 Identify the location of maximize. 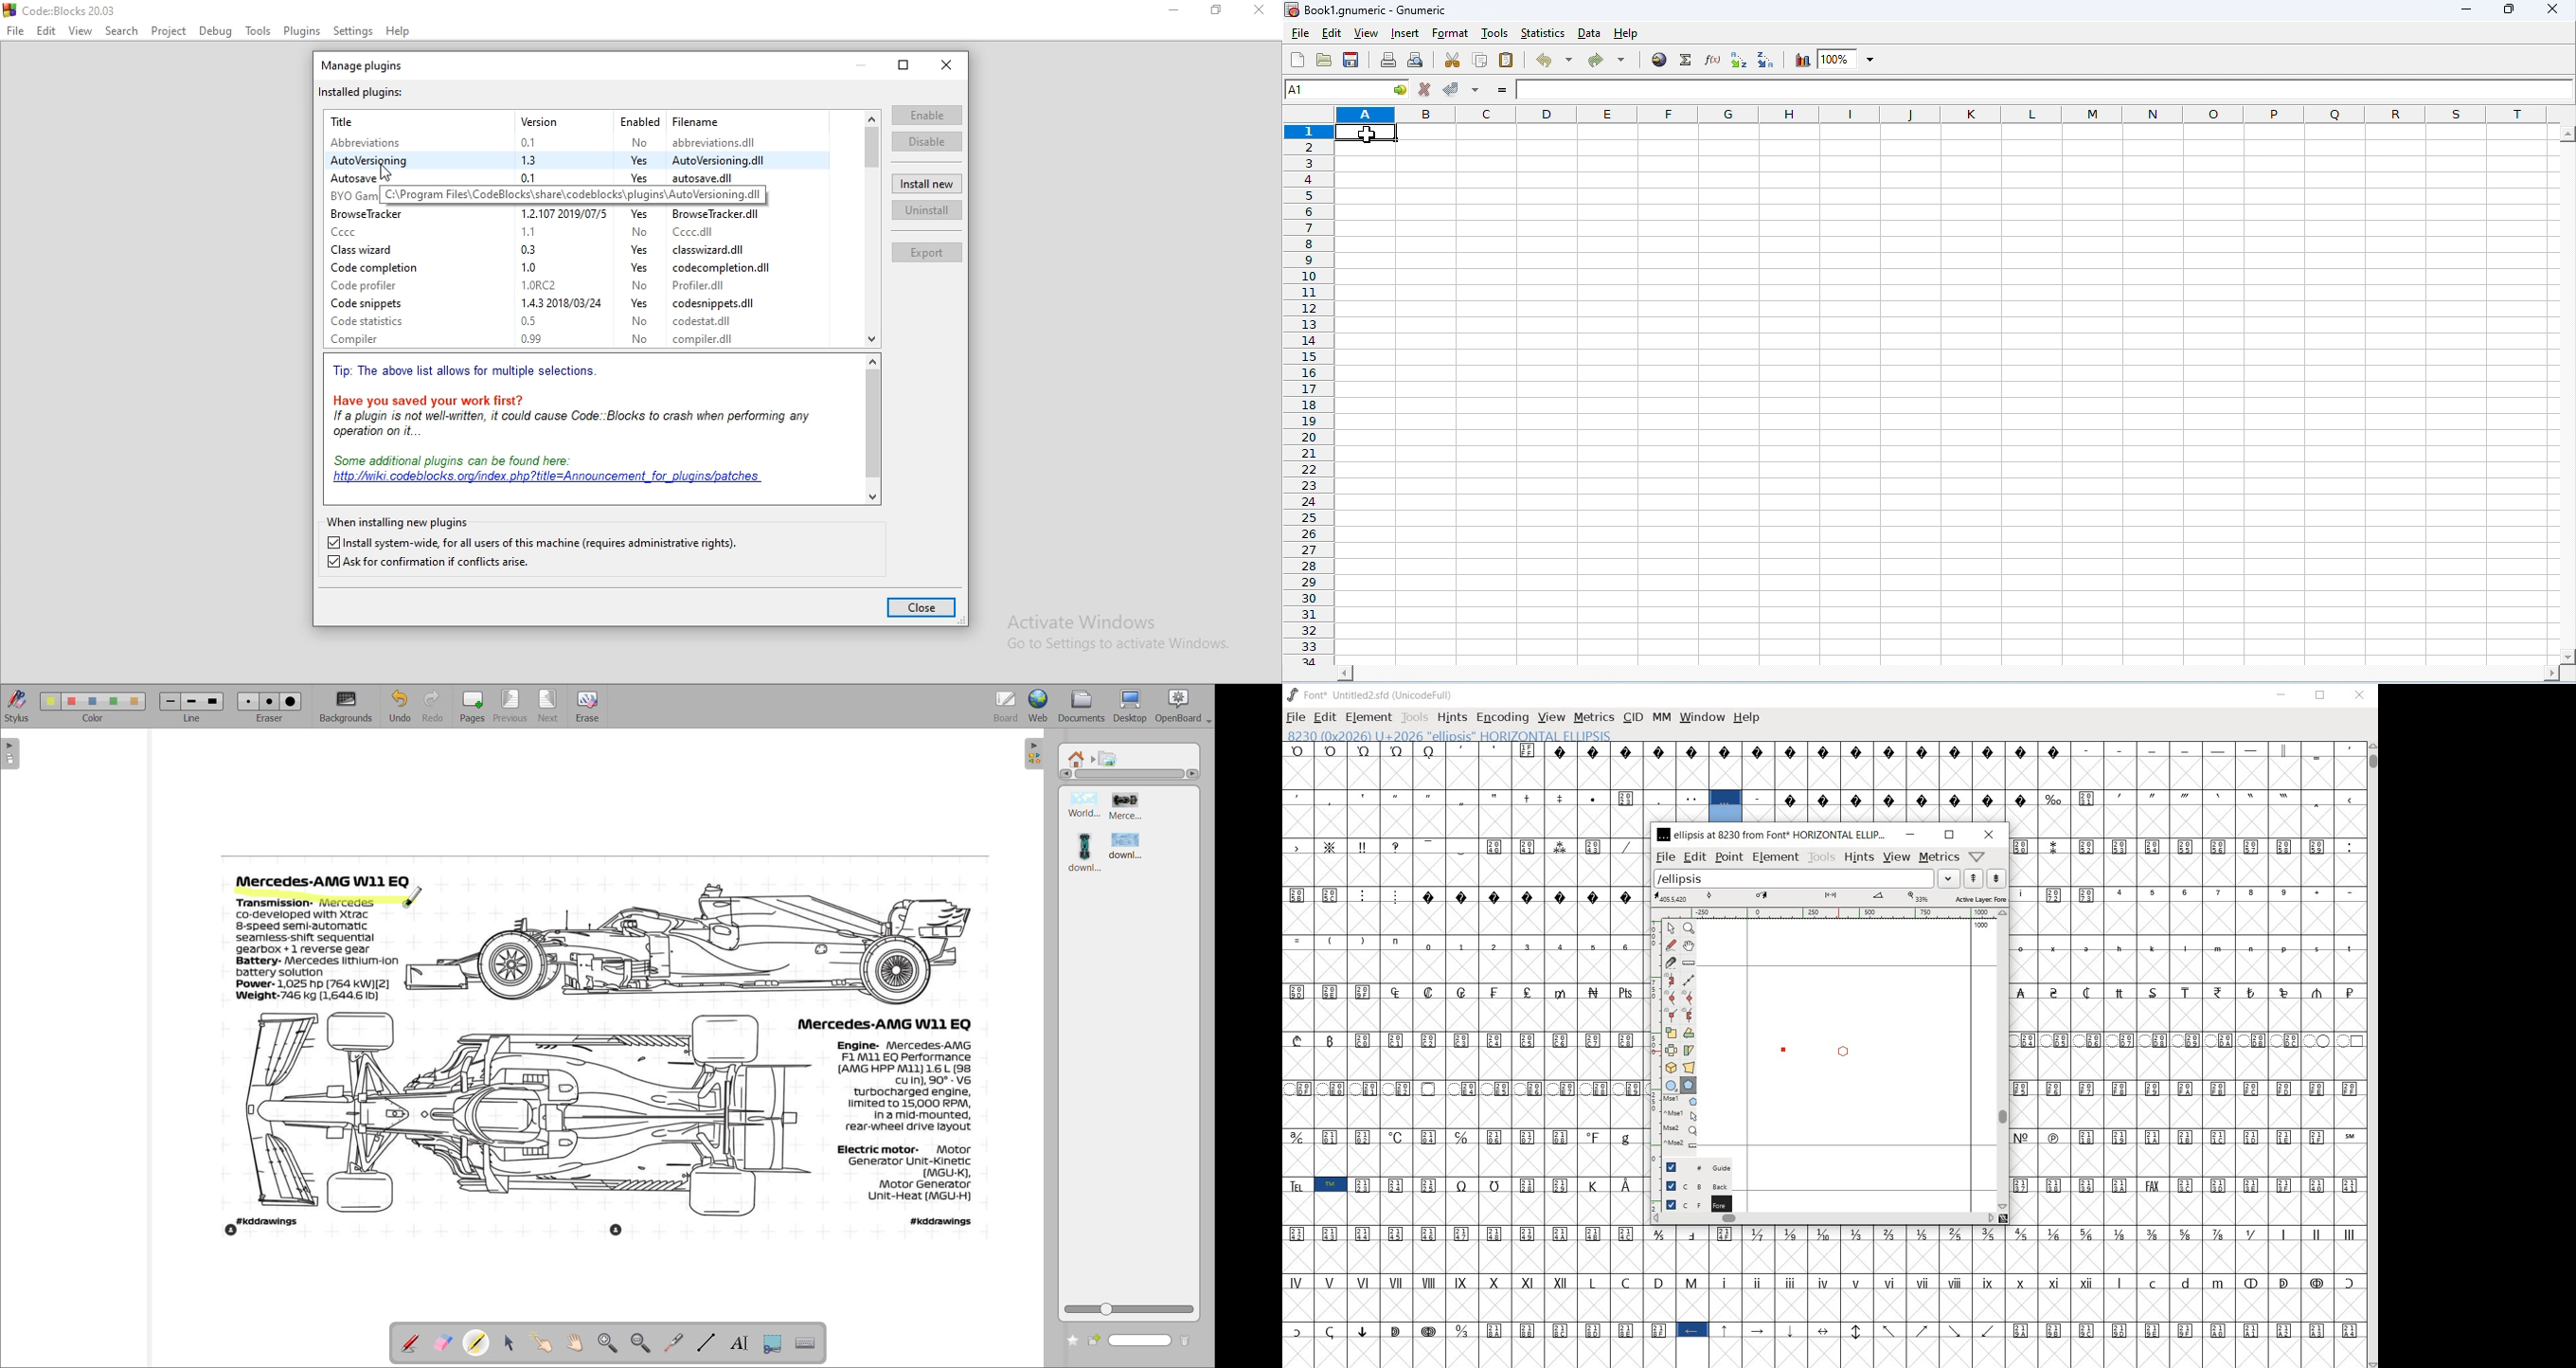
(2507, 9).